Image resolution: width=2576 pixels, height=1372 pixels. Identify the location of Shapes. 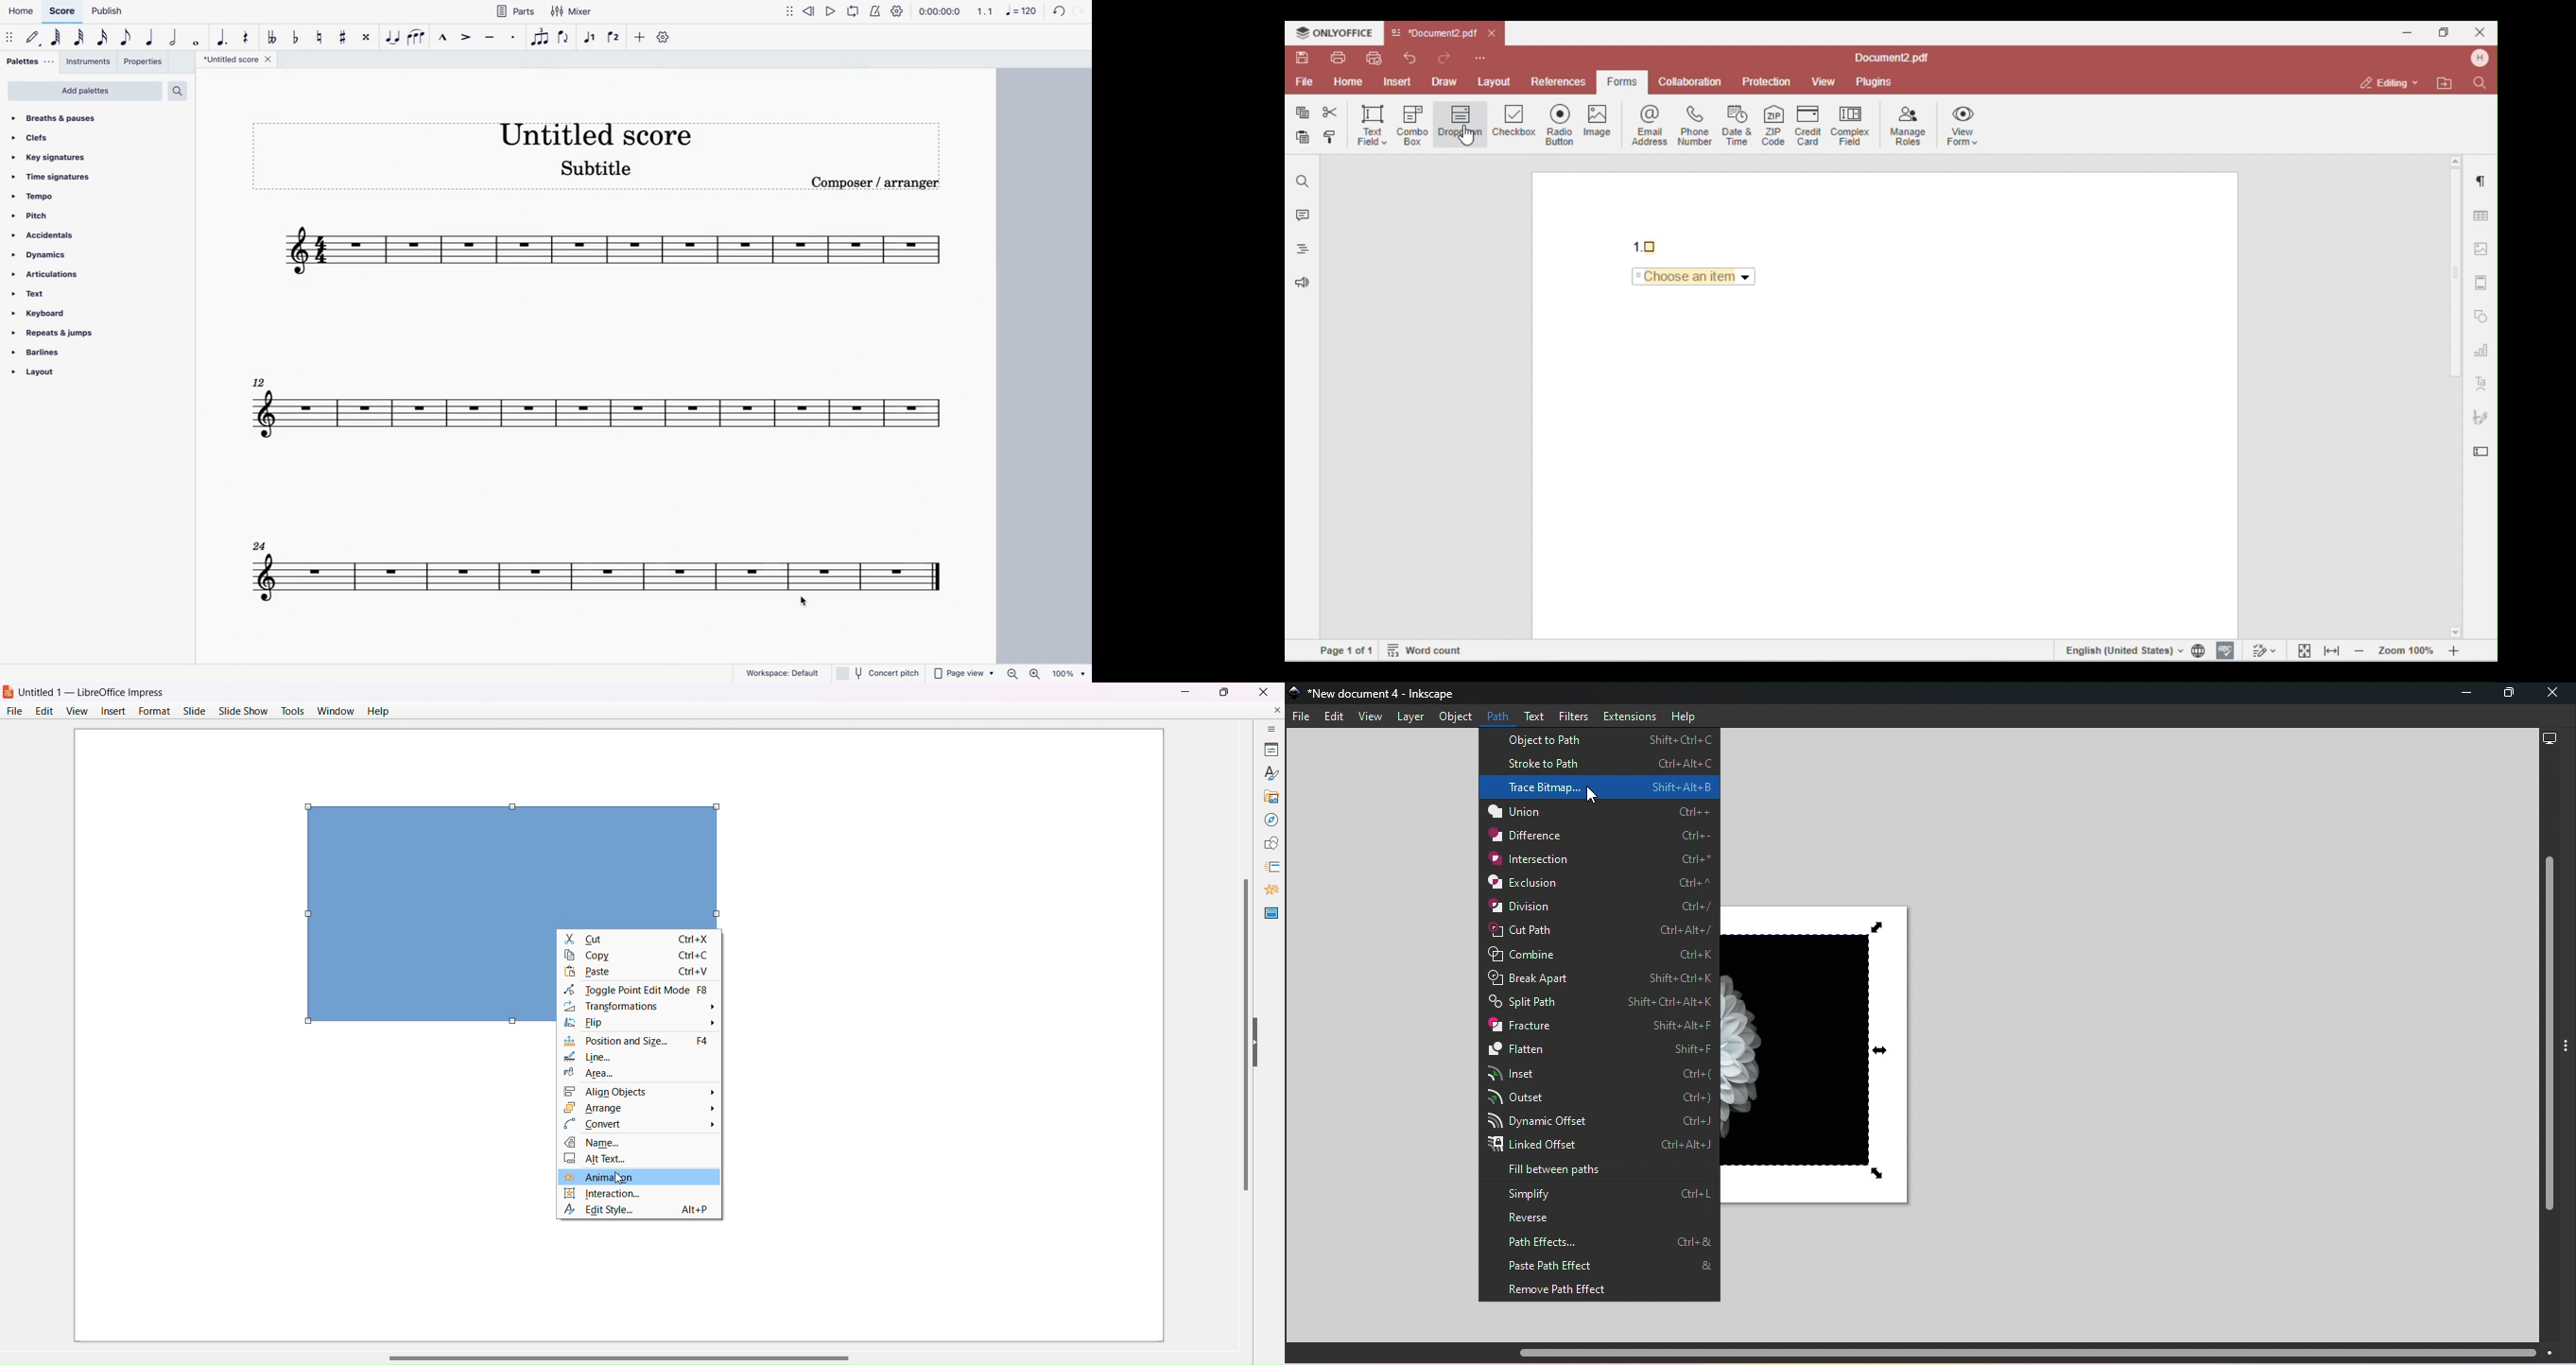
(1267, 843).